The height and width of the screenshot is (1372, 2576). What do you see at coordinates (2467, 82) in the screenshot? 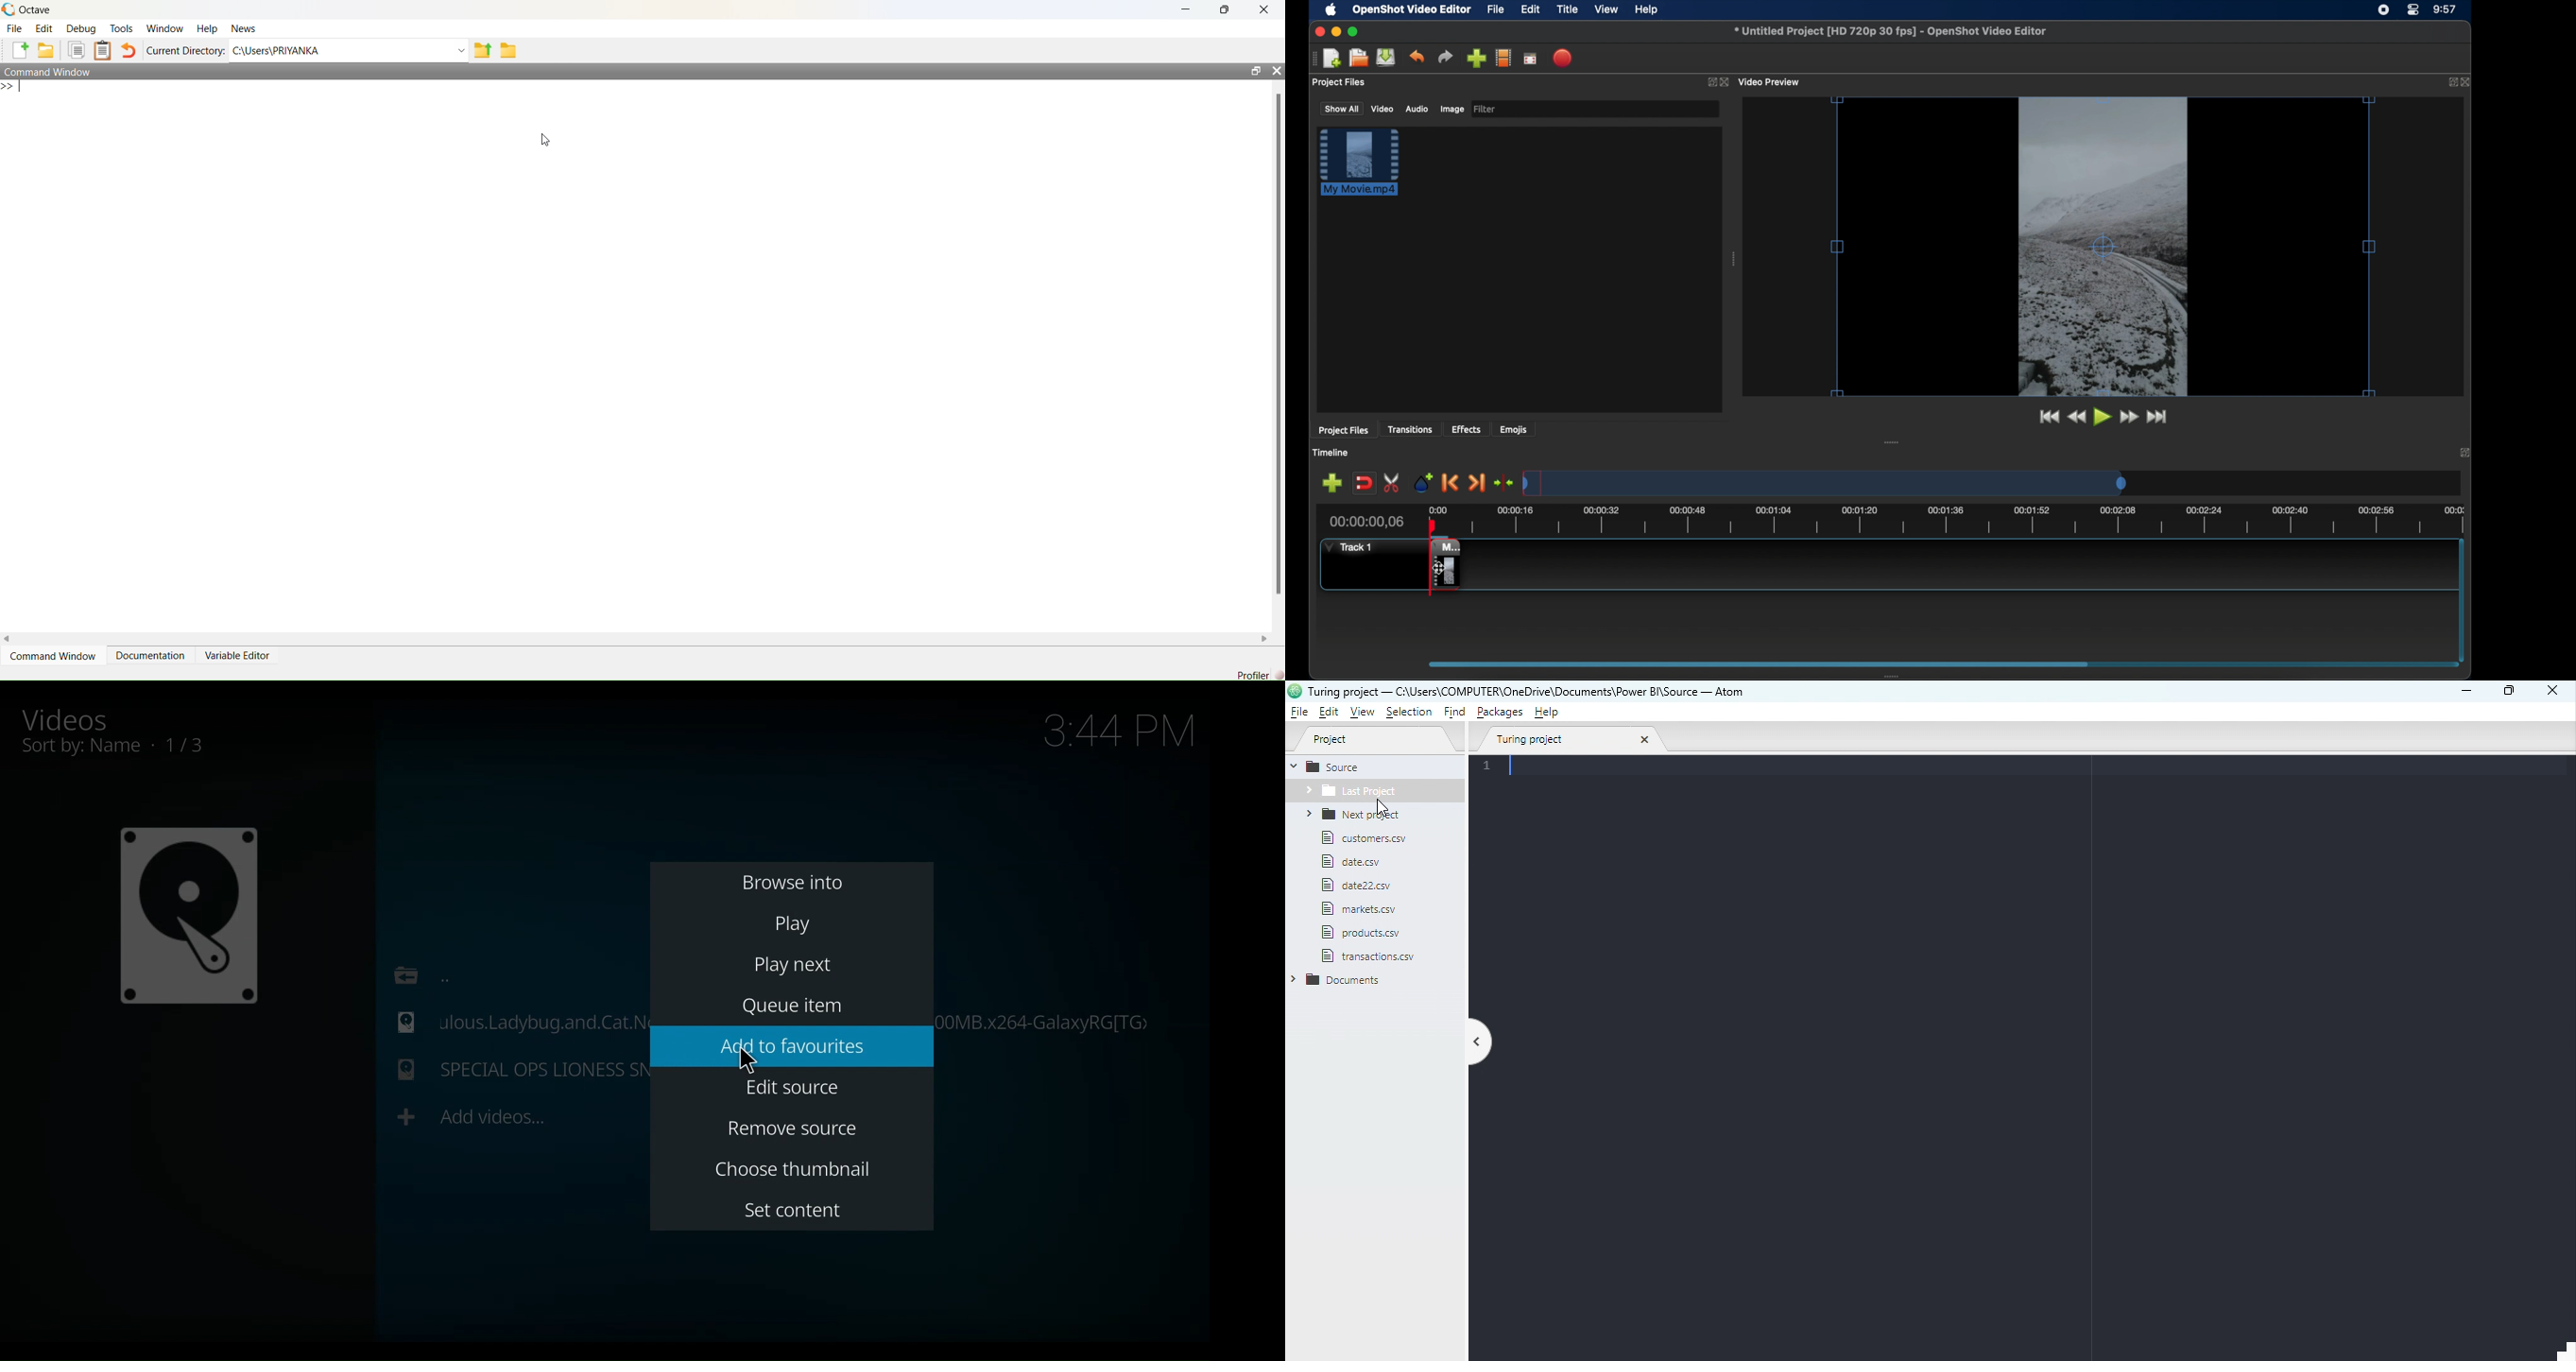
I see `close` at bounding box center [2467, 82].